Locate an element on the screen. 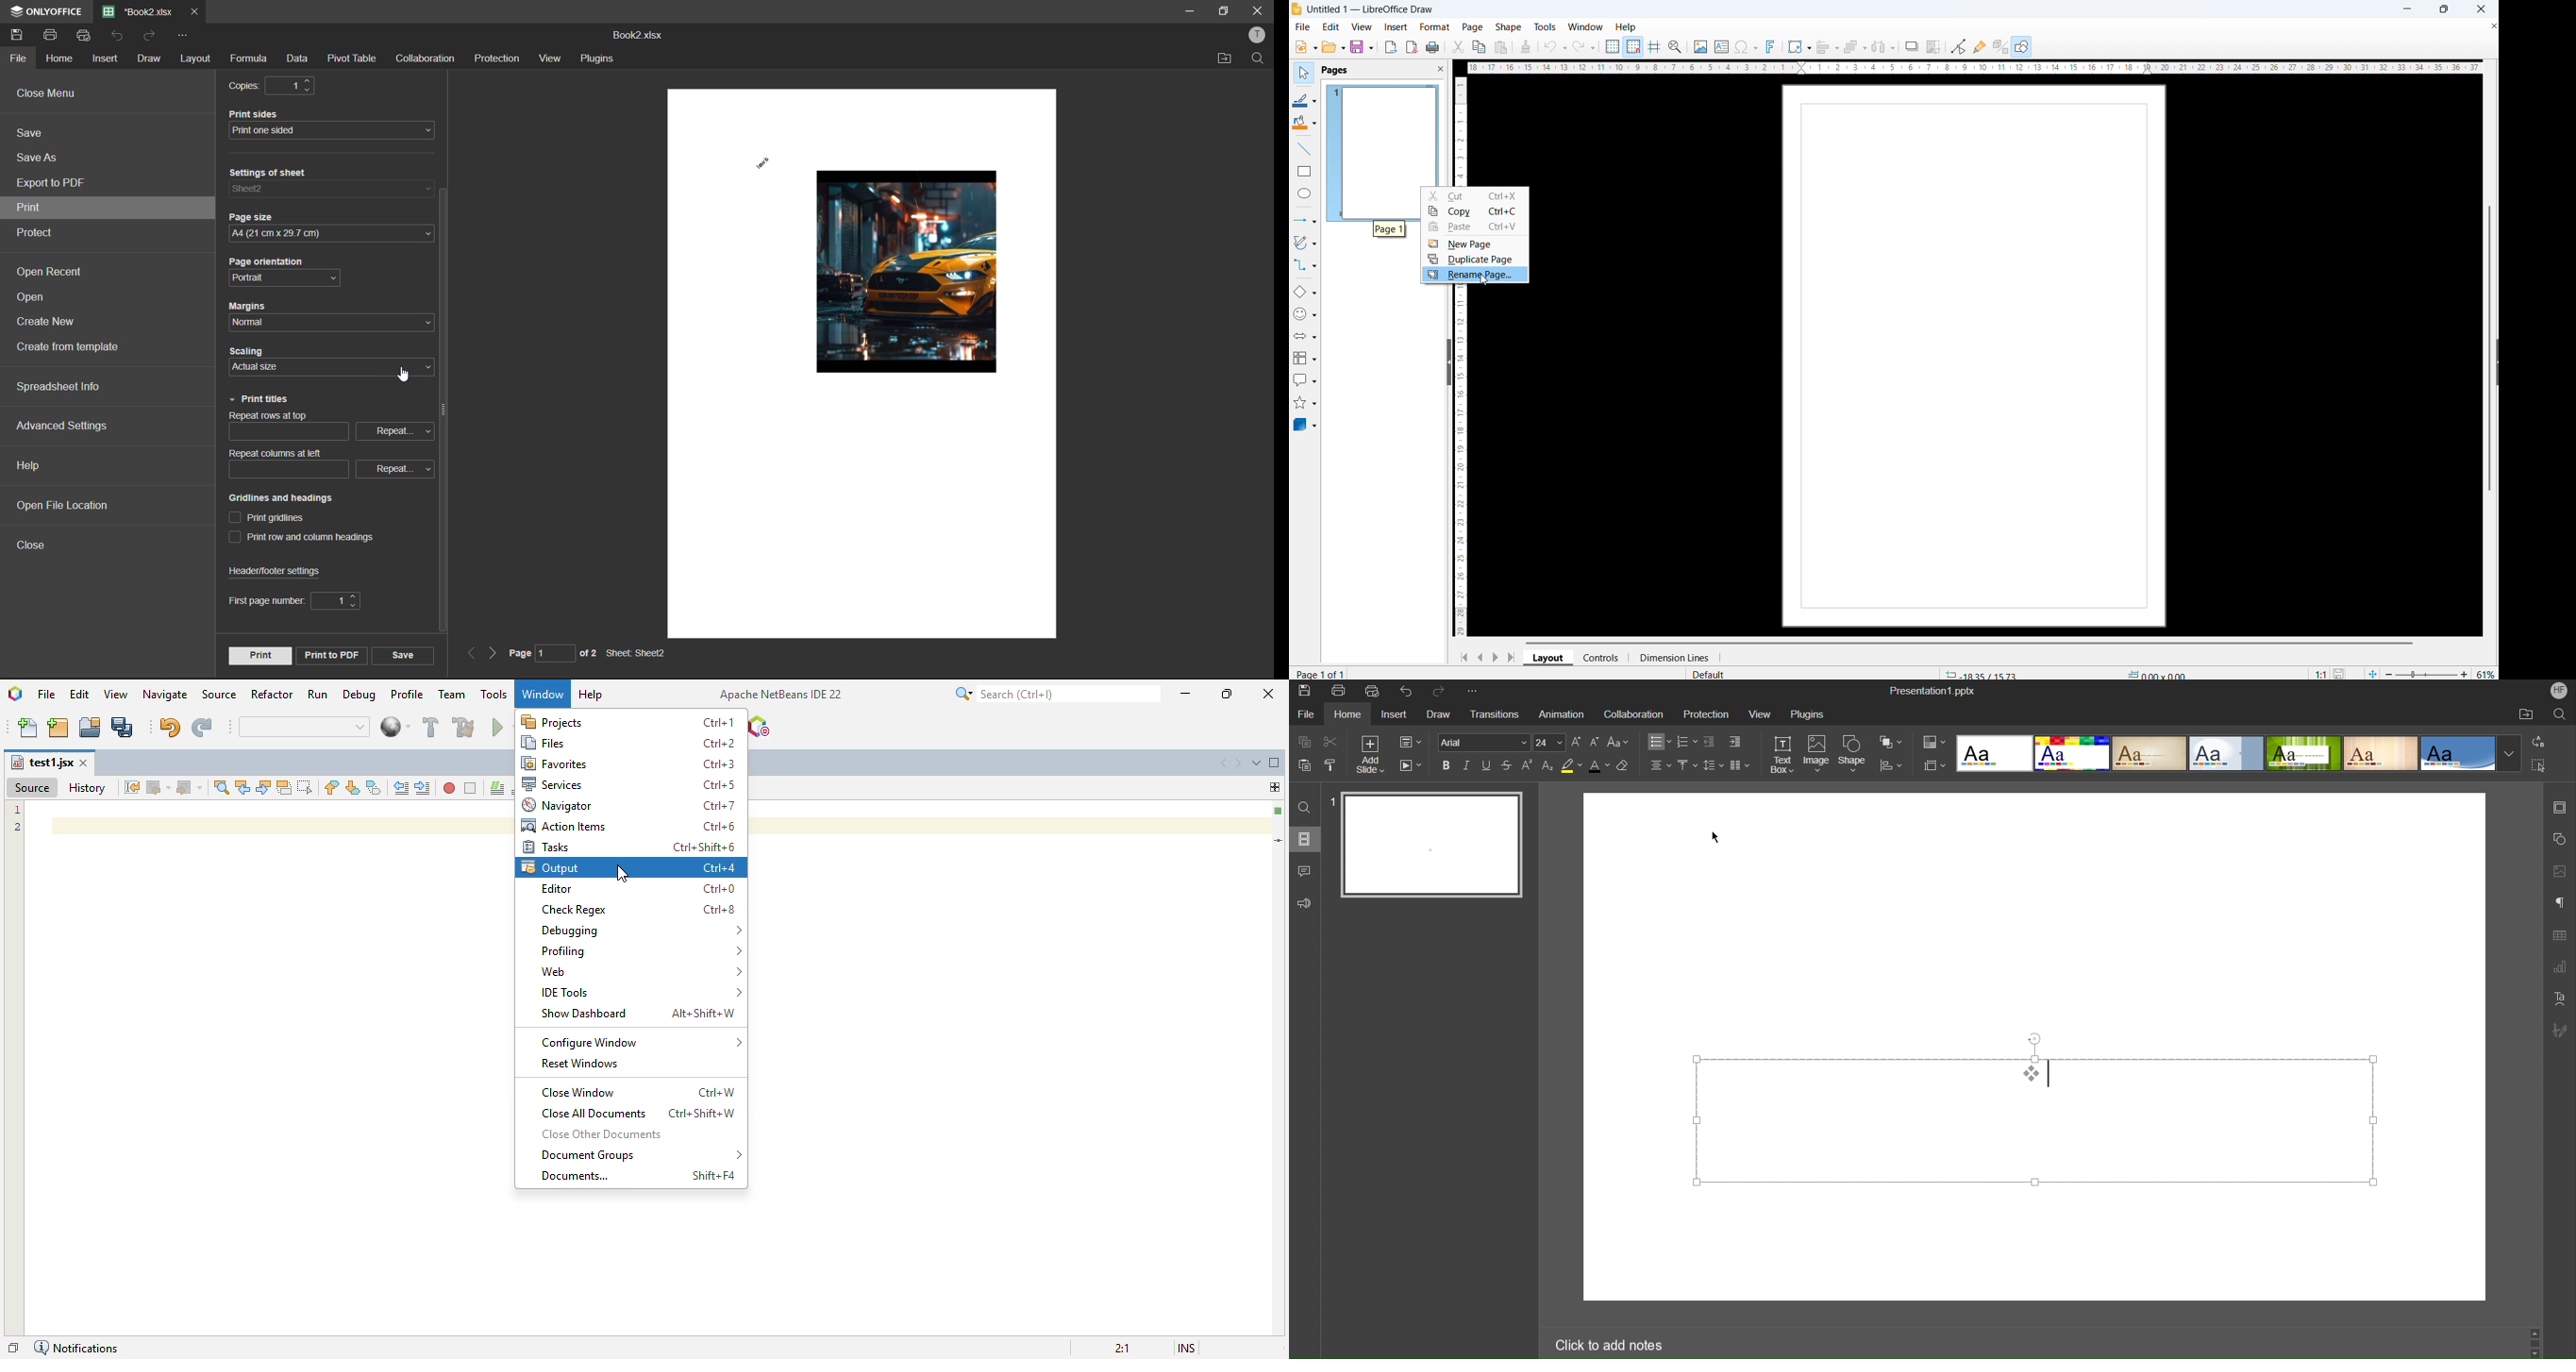 The image size is (2576, 1372). arrange is located at coordinates (1854, 47).